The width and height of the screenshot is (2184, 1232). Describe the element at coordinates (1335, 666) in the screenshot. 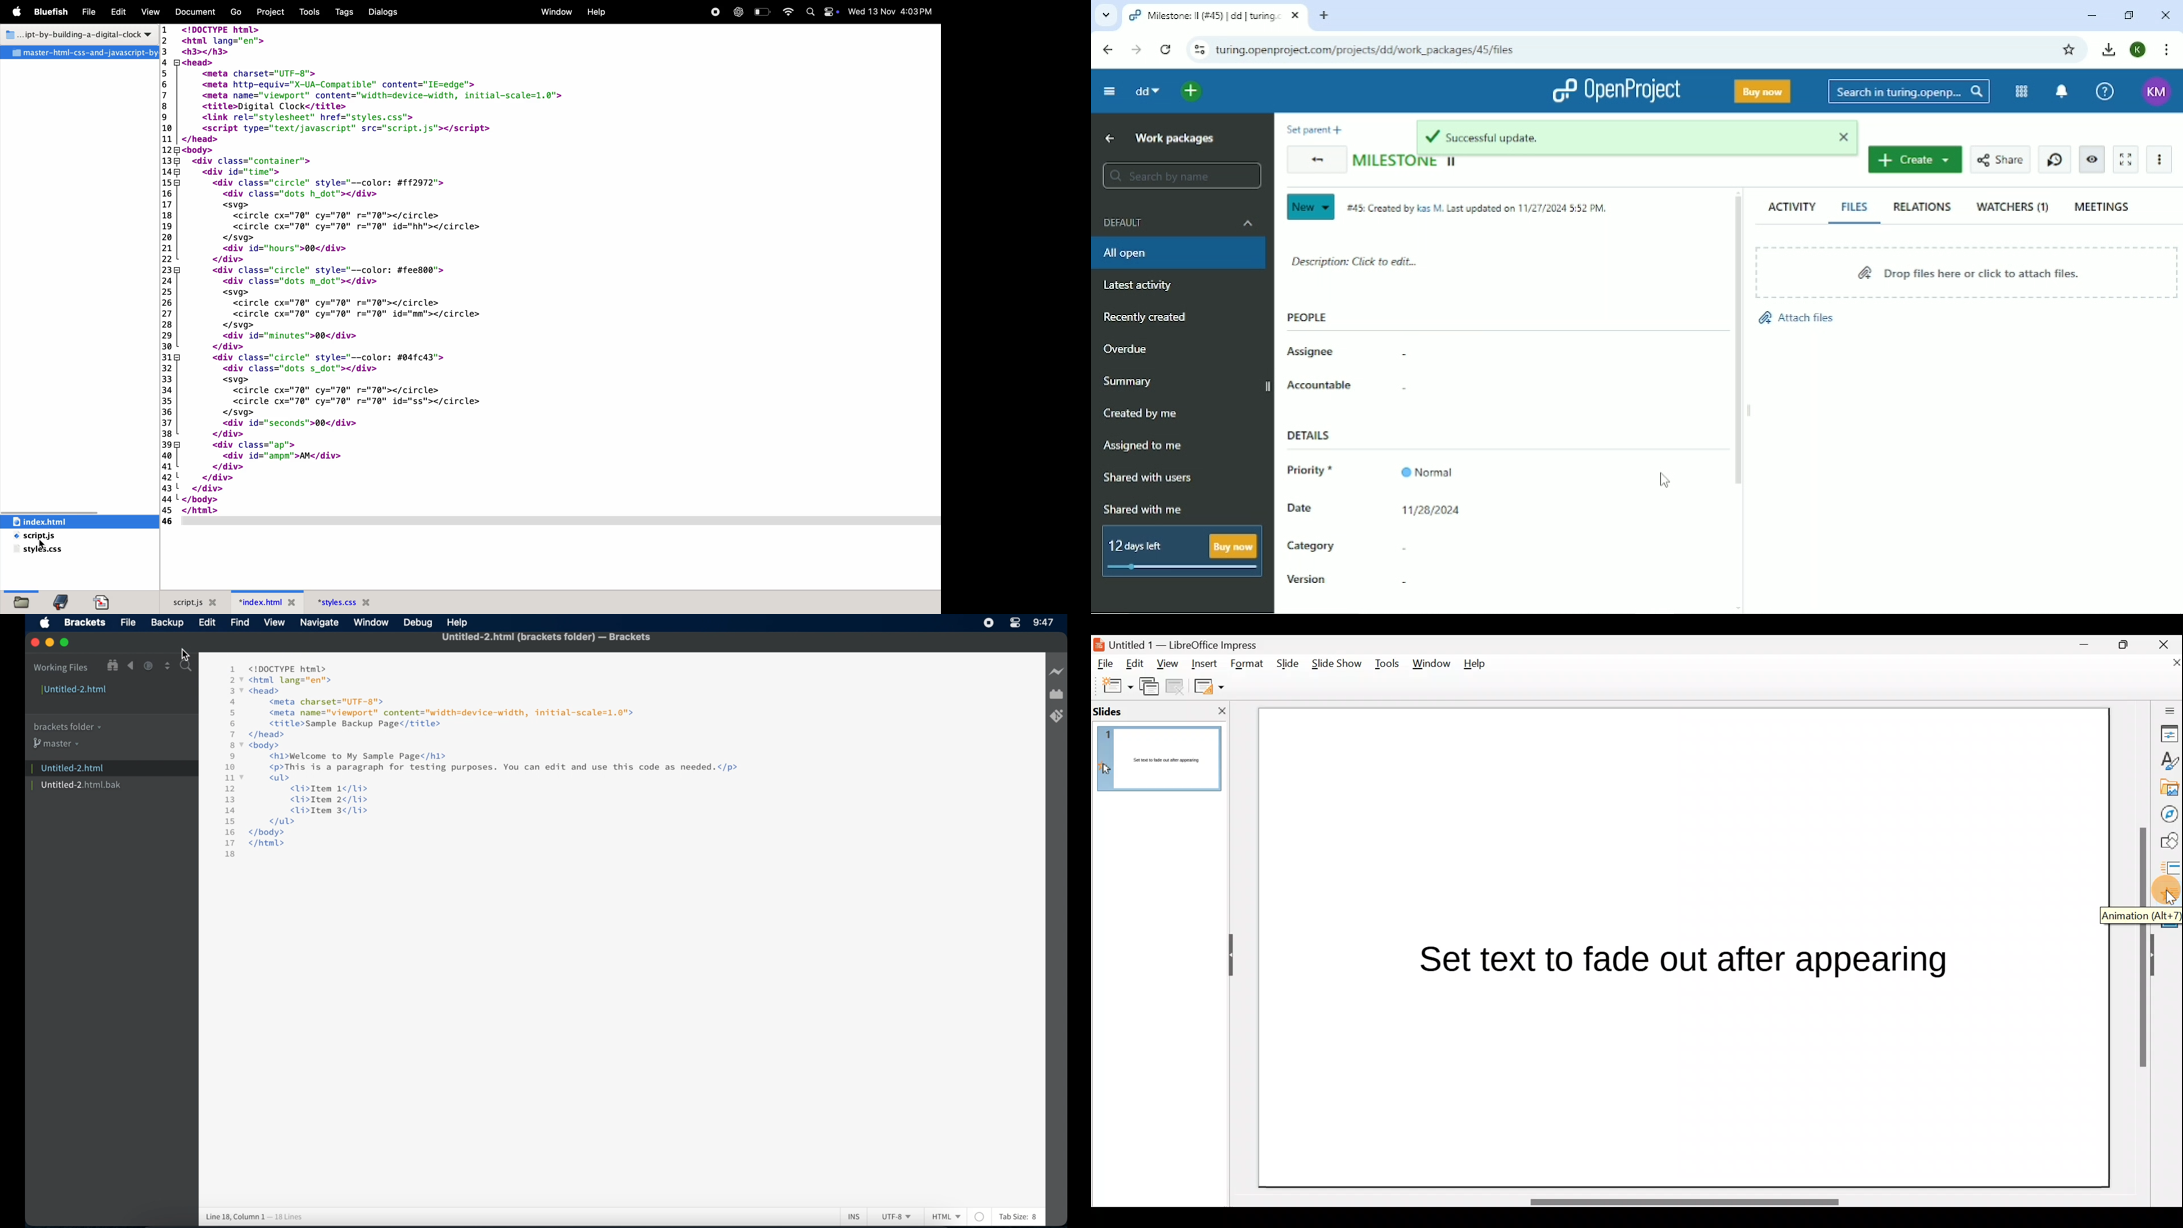

I see `Slide show` at that location.